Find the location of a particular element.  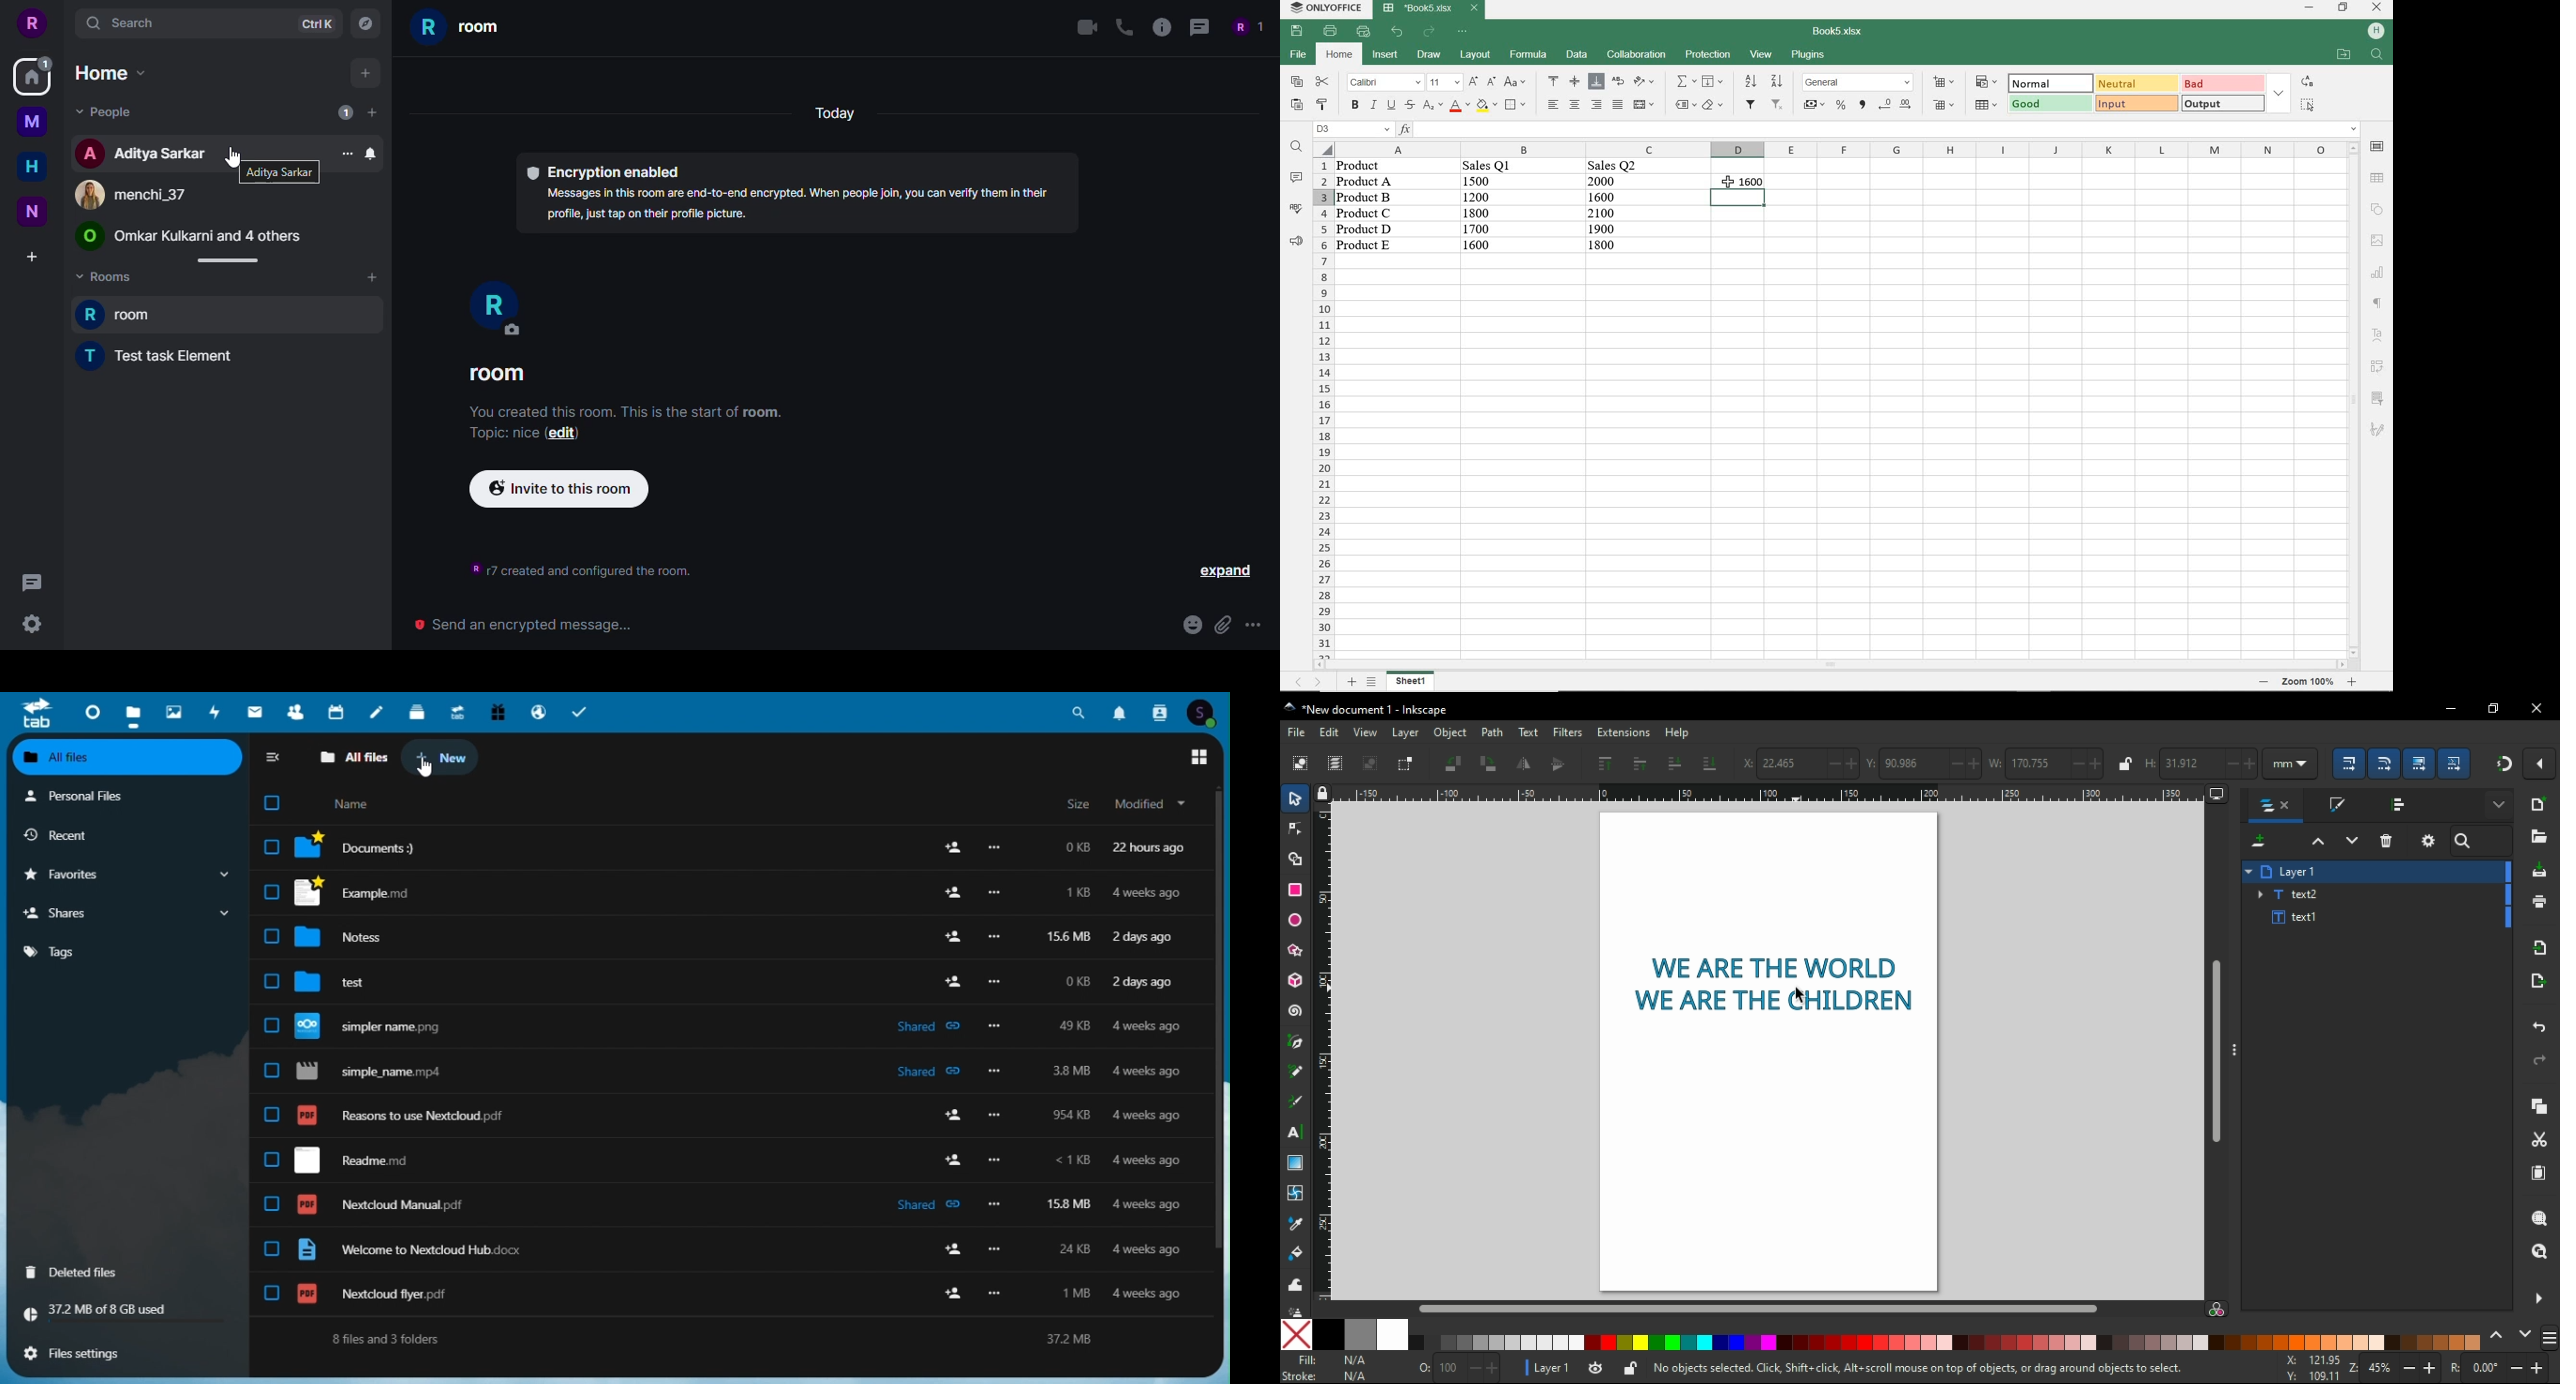

close is located at coordinates (2379, 7).